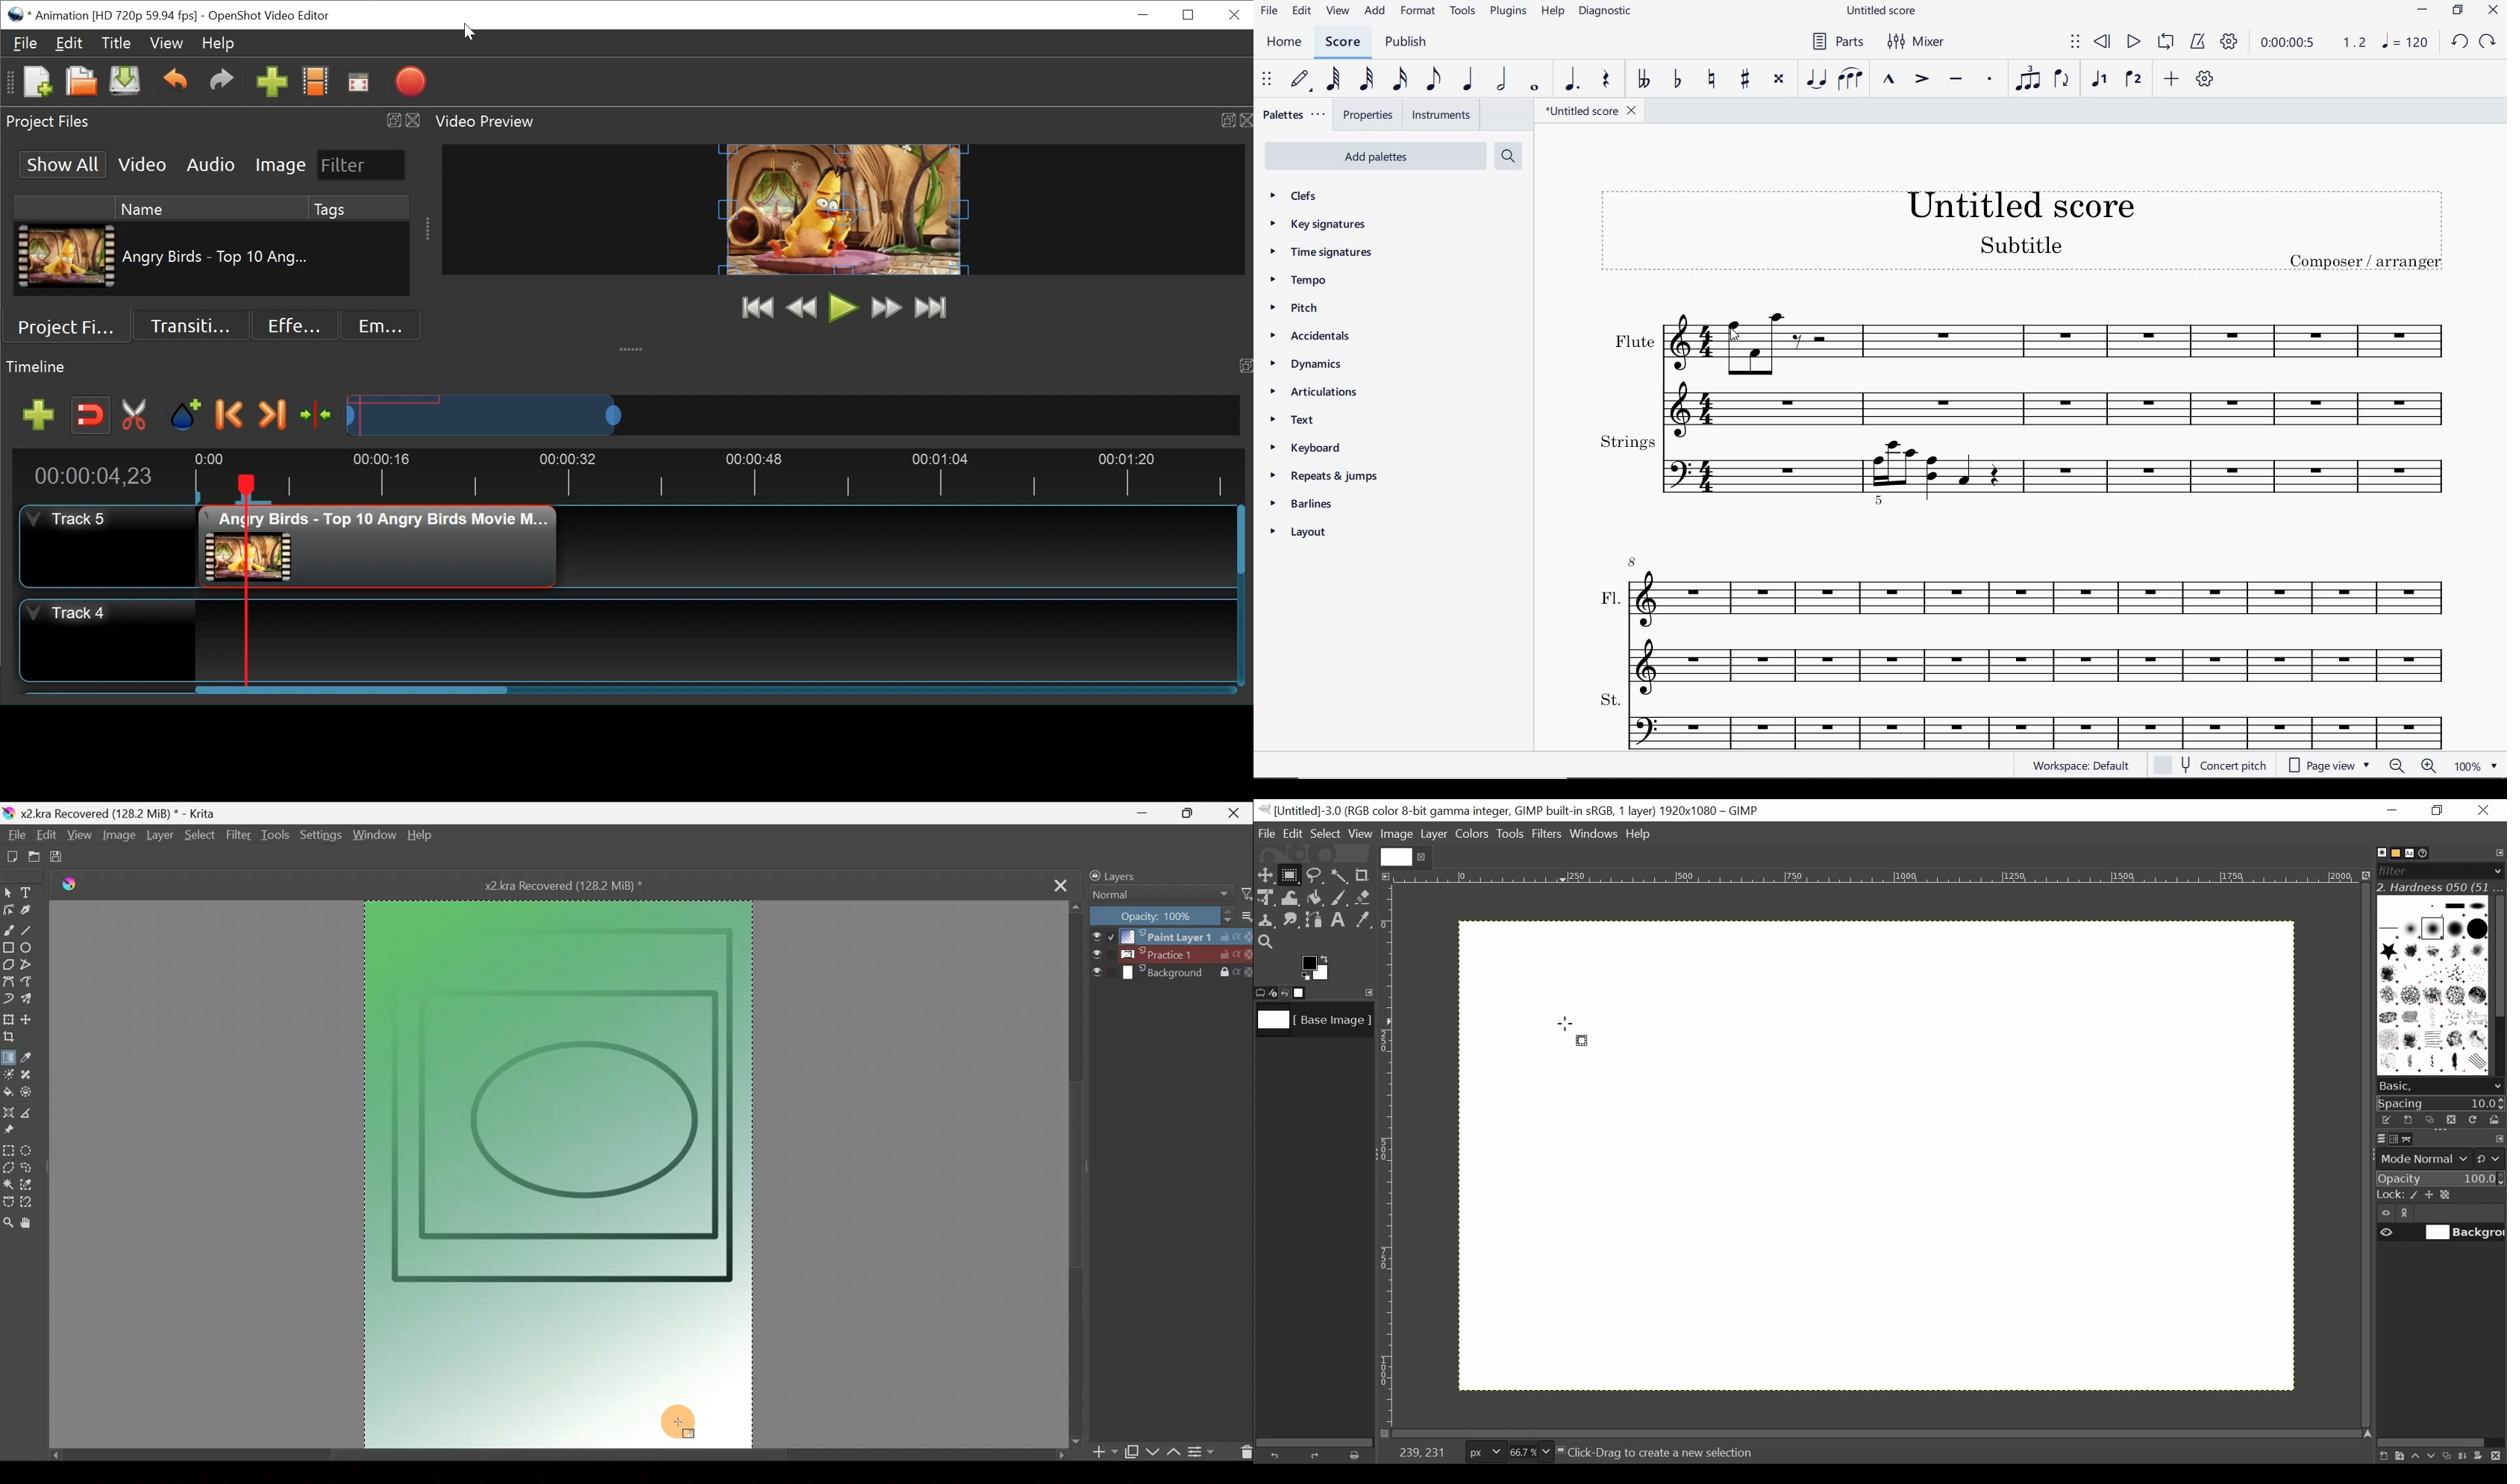  I want to click on Draw a gradient, so click(9, 1055).